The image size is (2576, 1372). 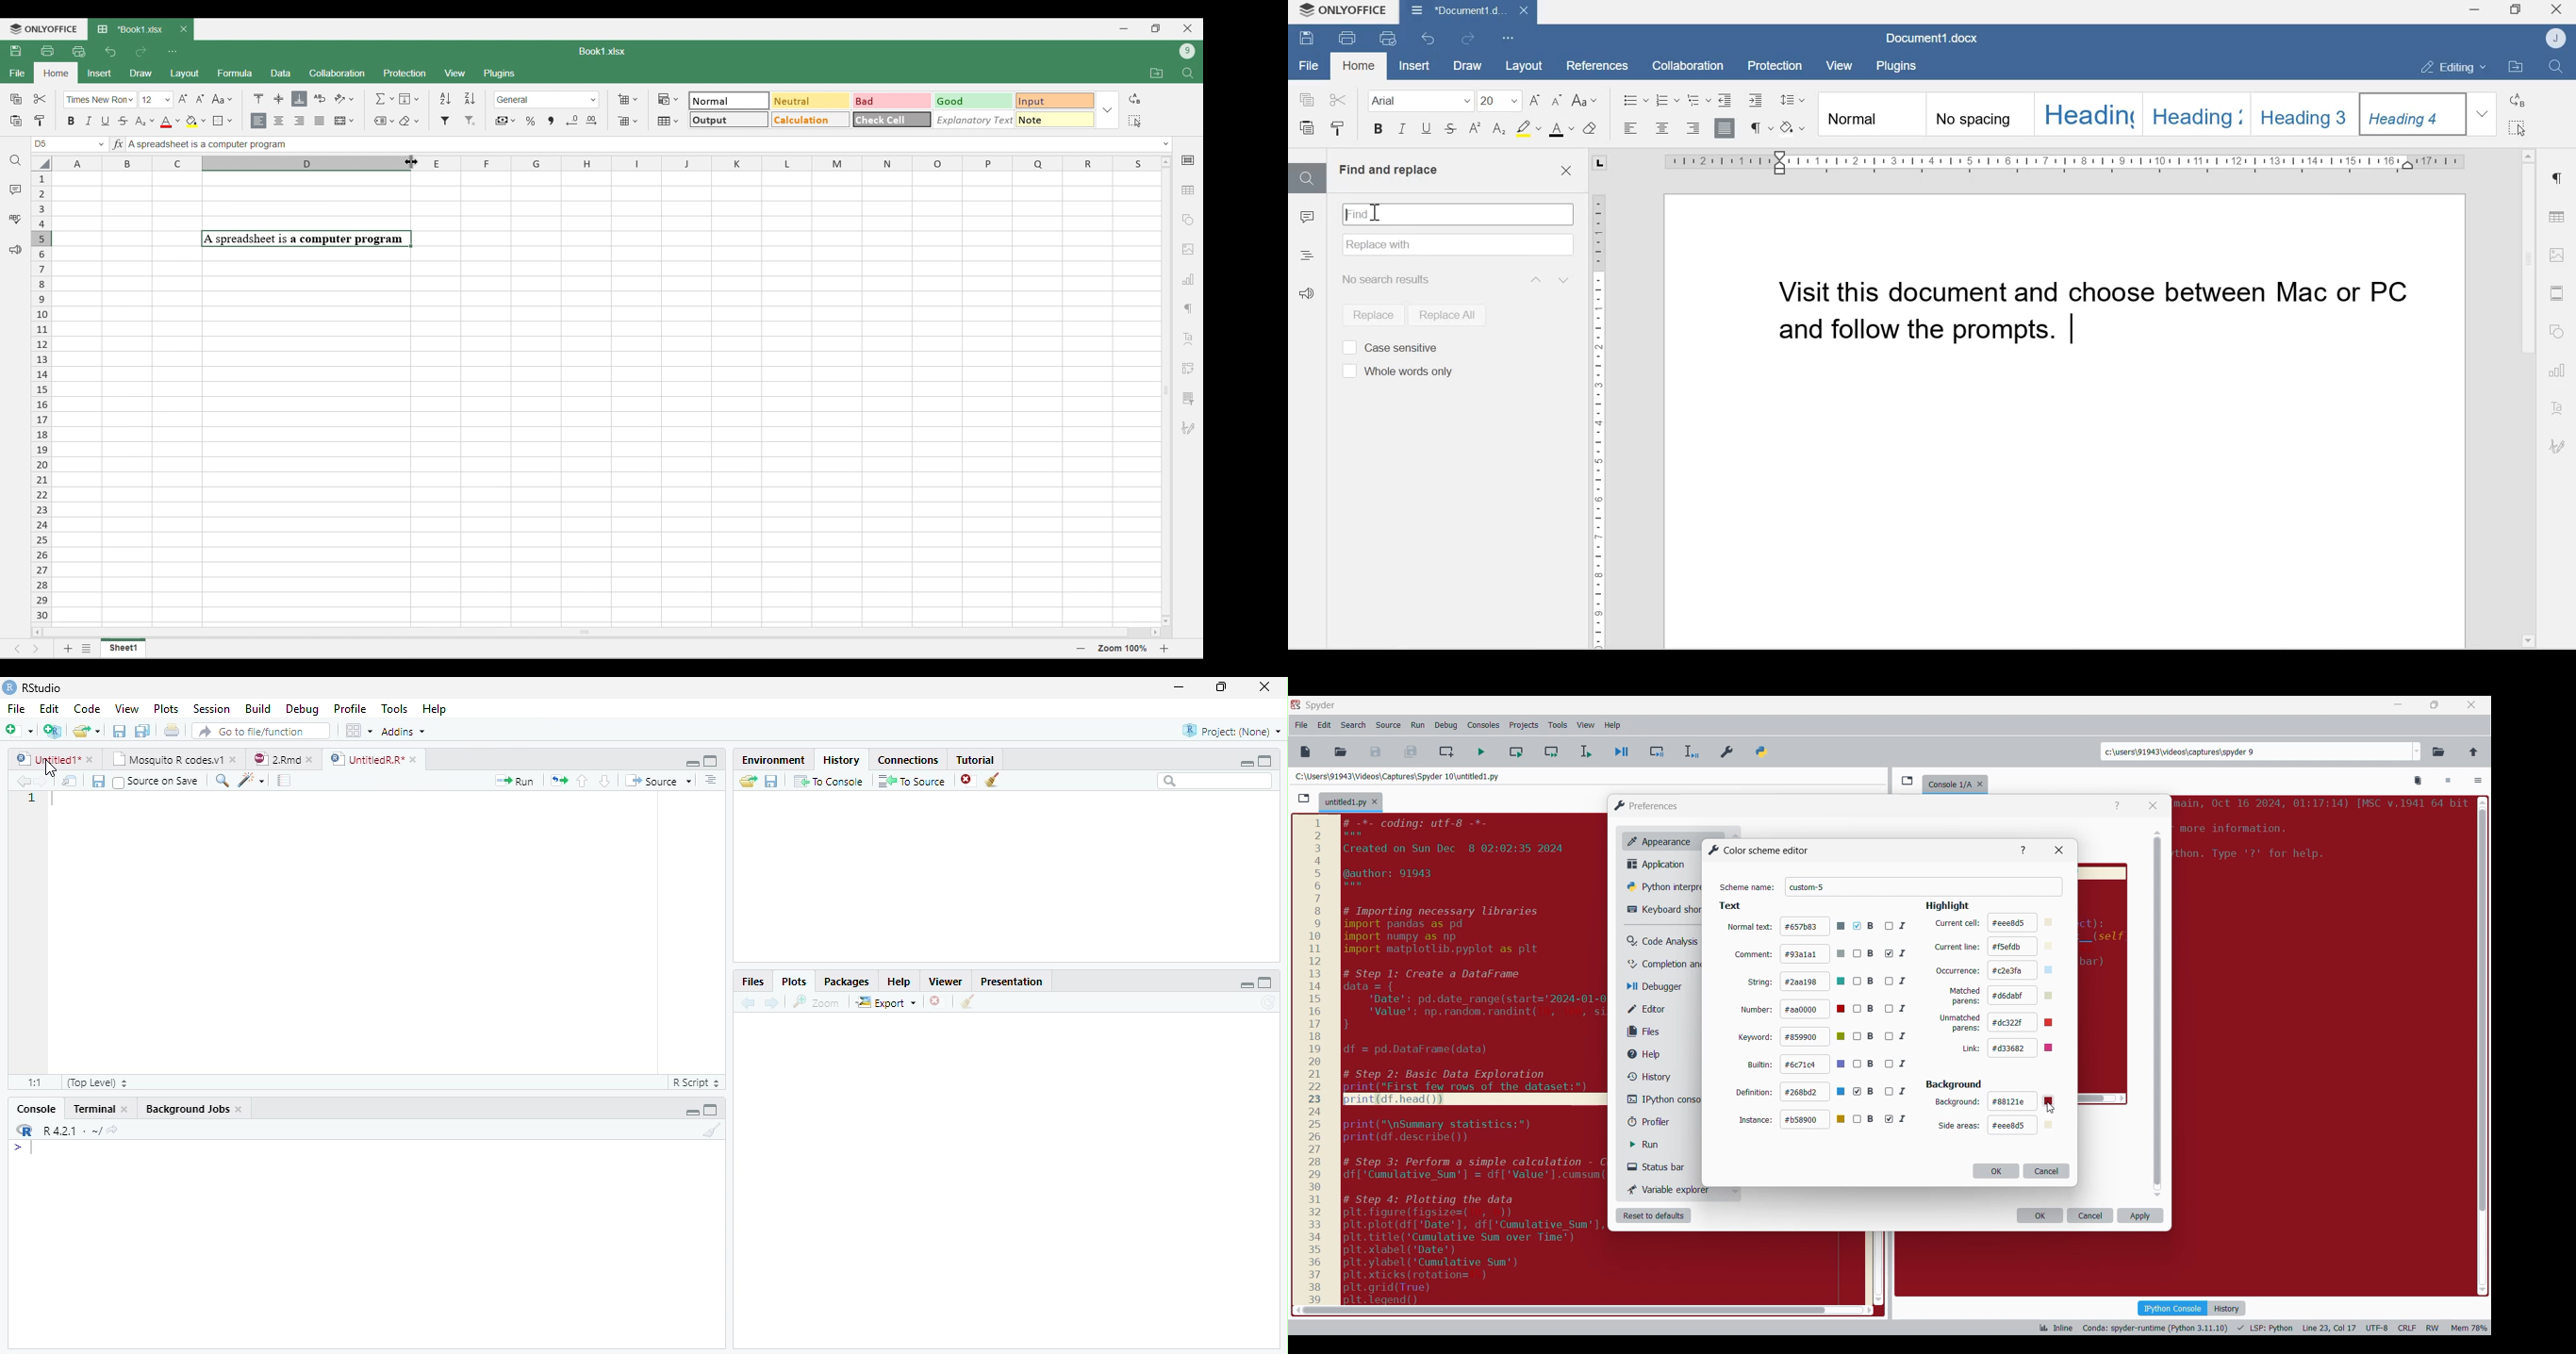 I want to click on Cursor, so click(x=1373, y=213).